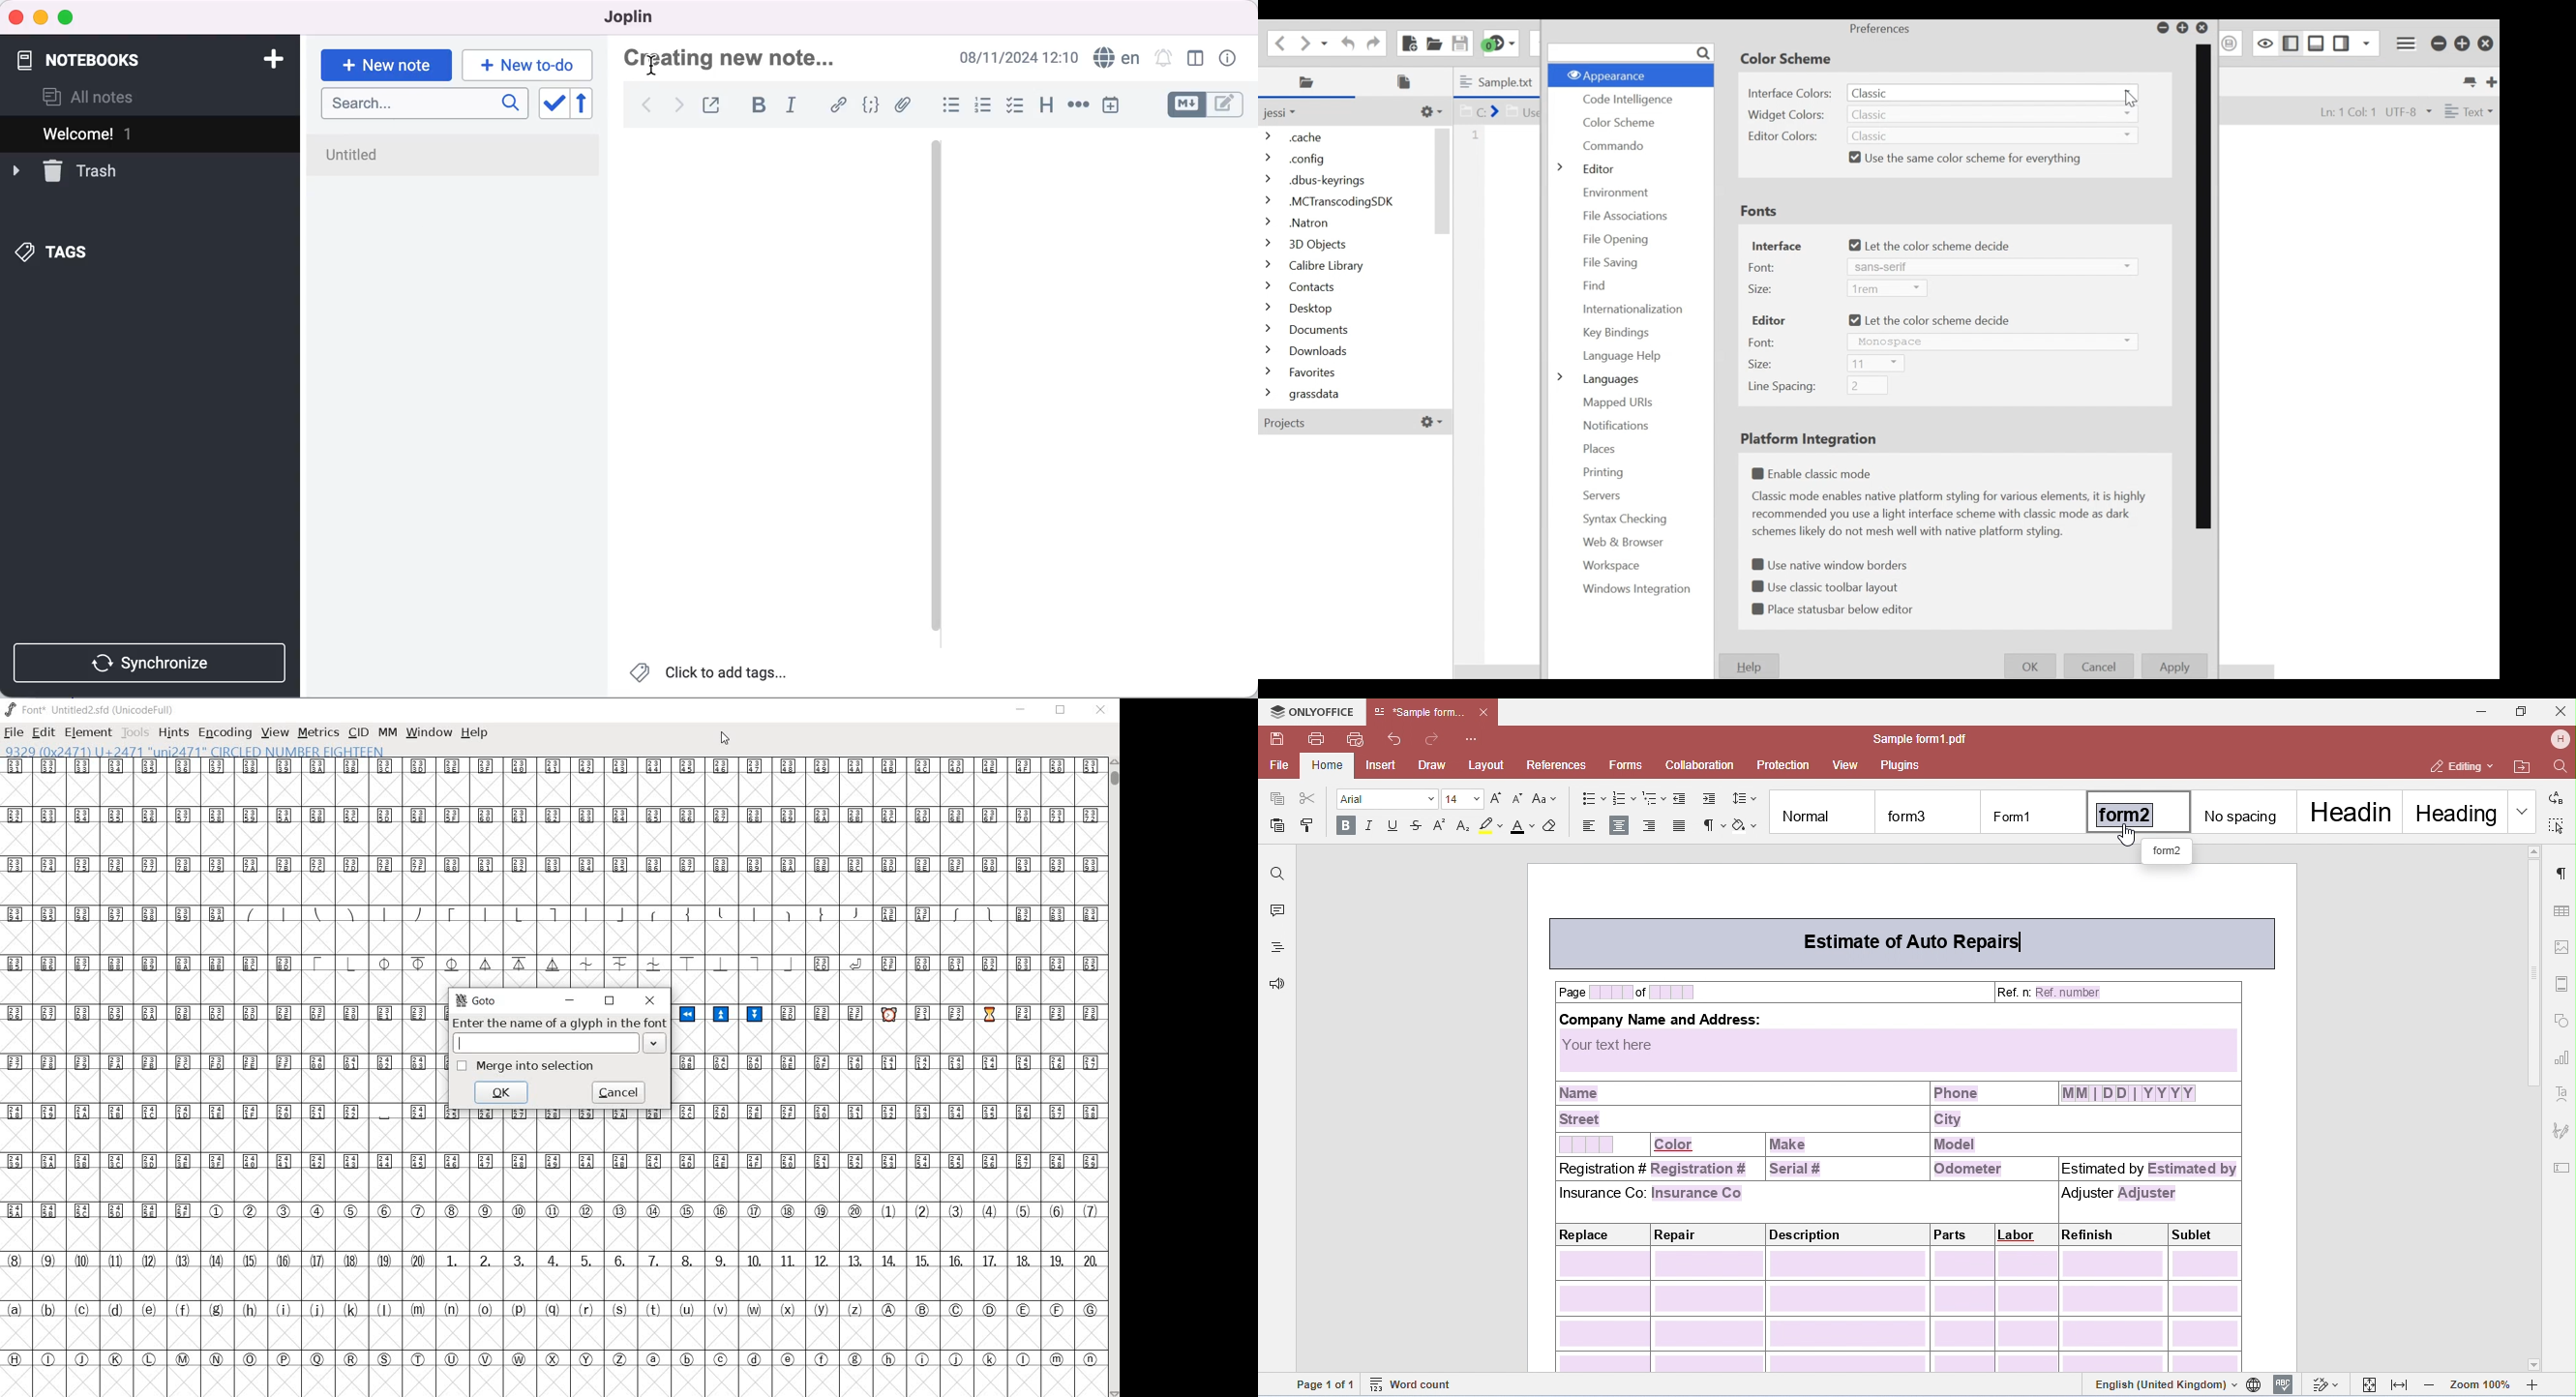  Describe the element at coordinates (2175, 666) in the screenshot. I see `Apply` at that location.